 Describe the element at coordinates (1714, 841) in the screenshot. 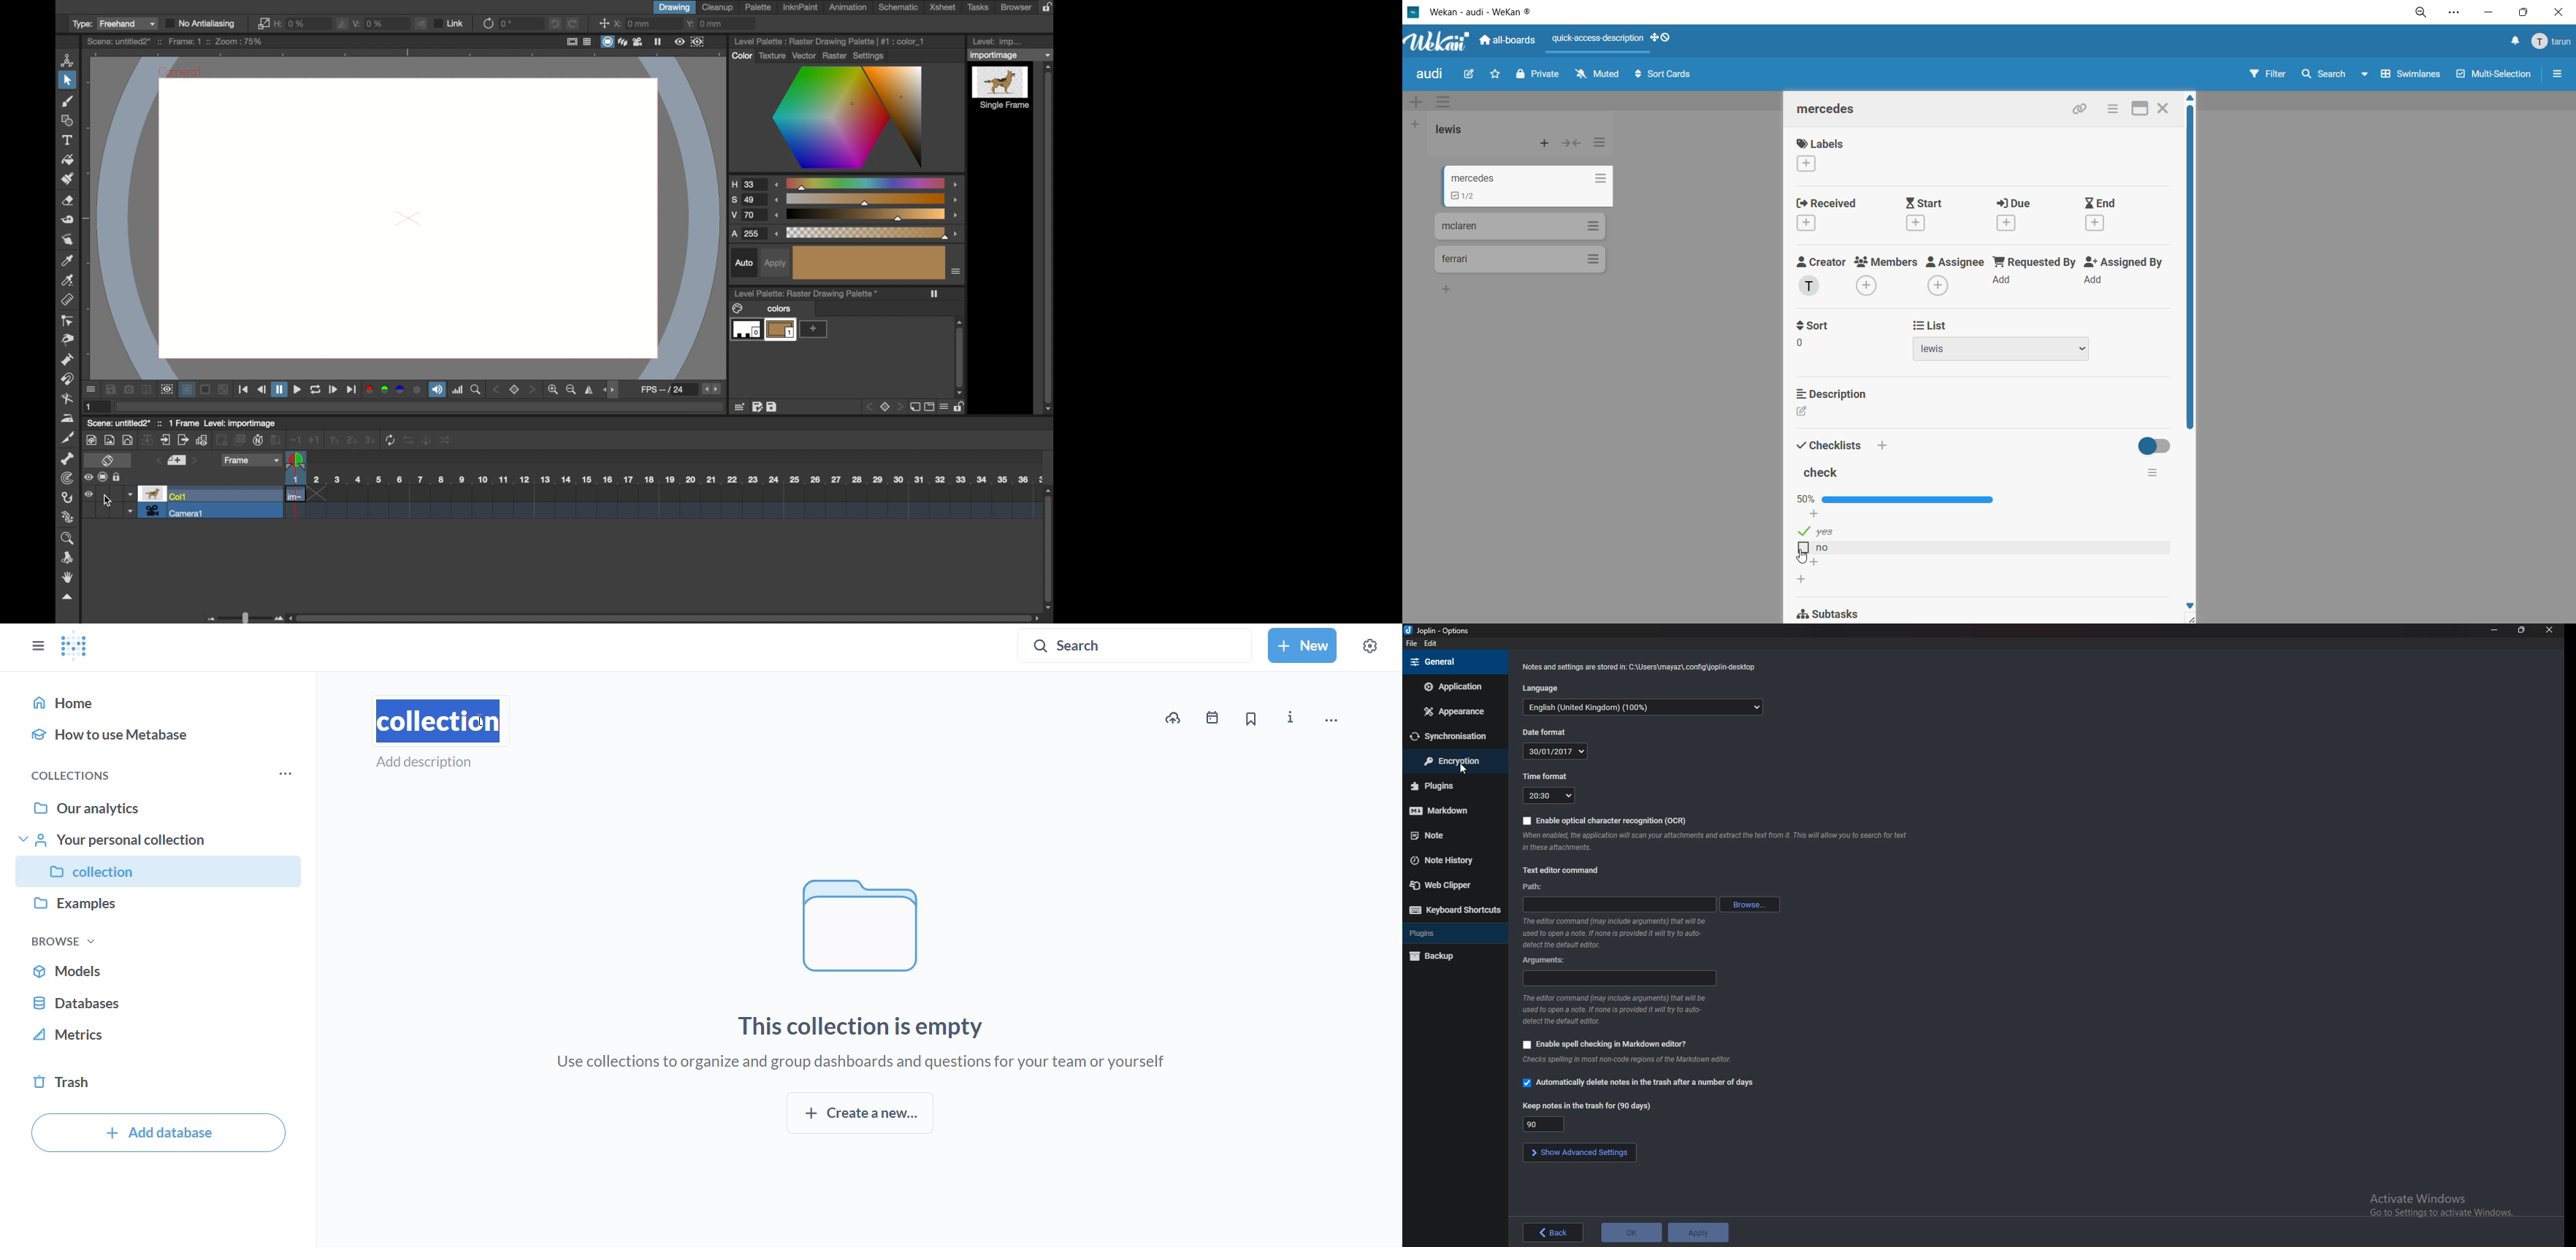

I see `info` at that location.